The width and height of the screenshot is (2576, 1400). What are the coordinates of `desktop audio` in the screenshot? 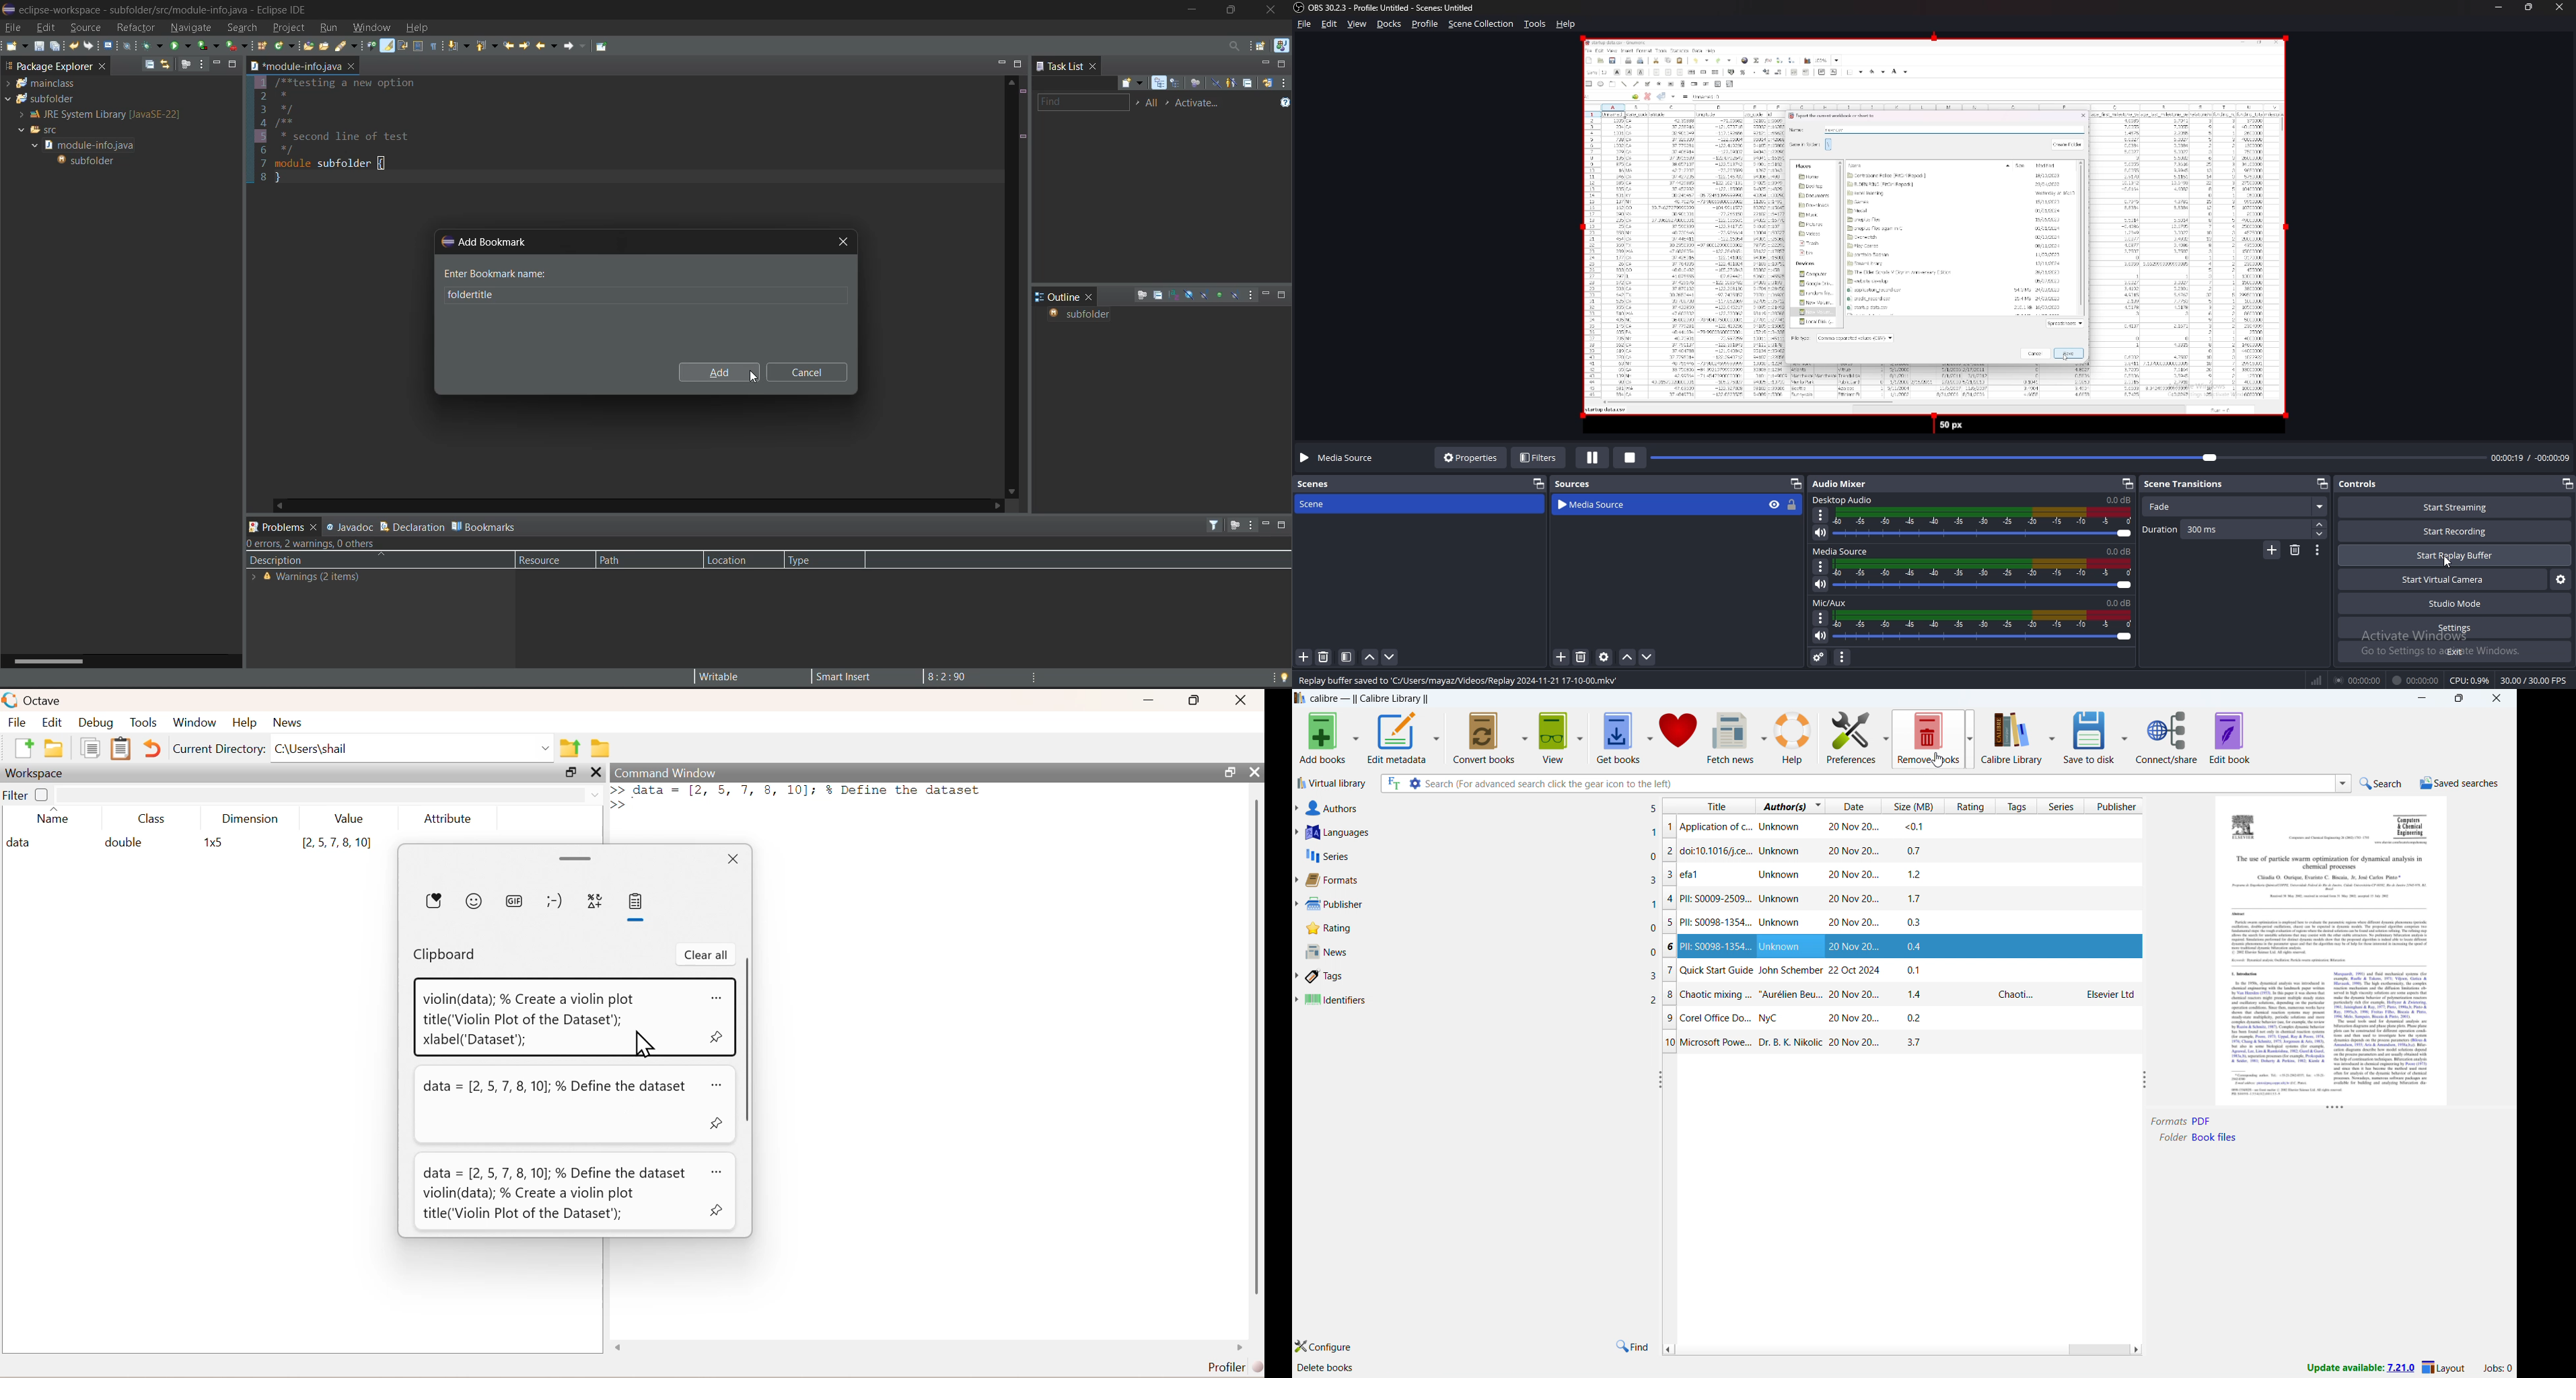 It's located at (1845, 500).